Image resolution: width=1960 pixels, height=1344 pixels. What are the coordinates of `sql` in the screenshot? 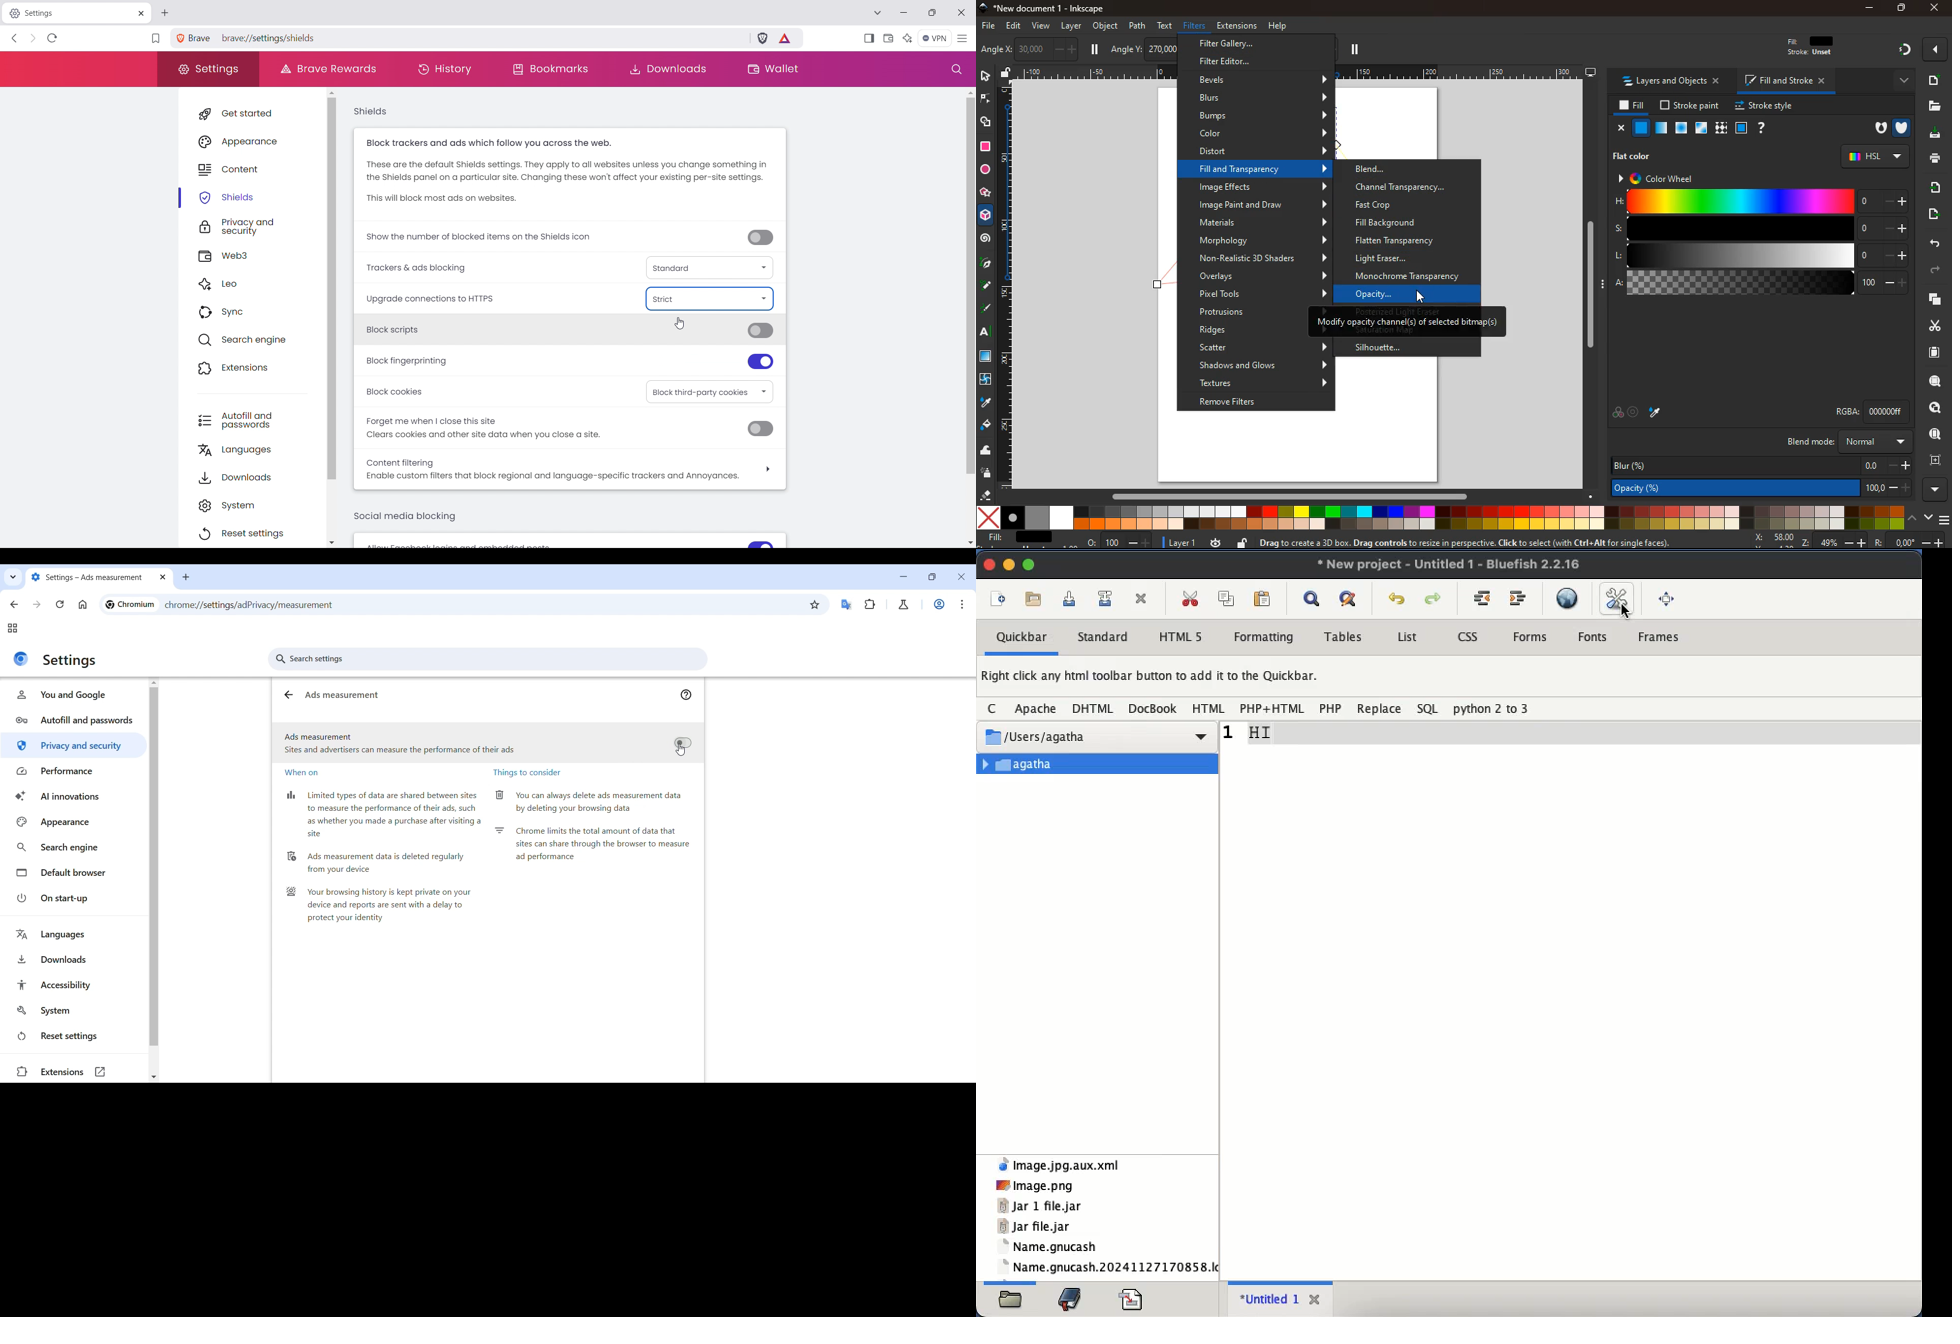 It's located at (1430, 711).